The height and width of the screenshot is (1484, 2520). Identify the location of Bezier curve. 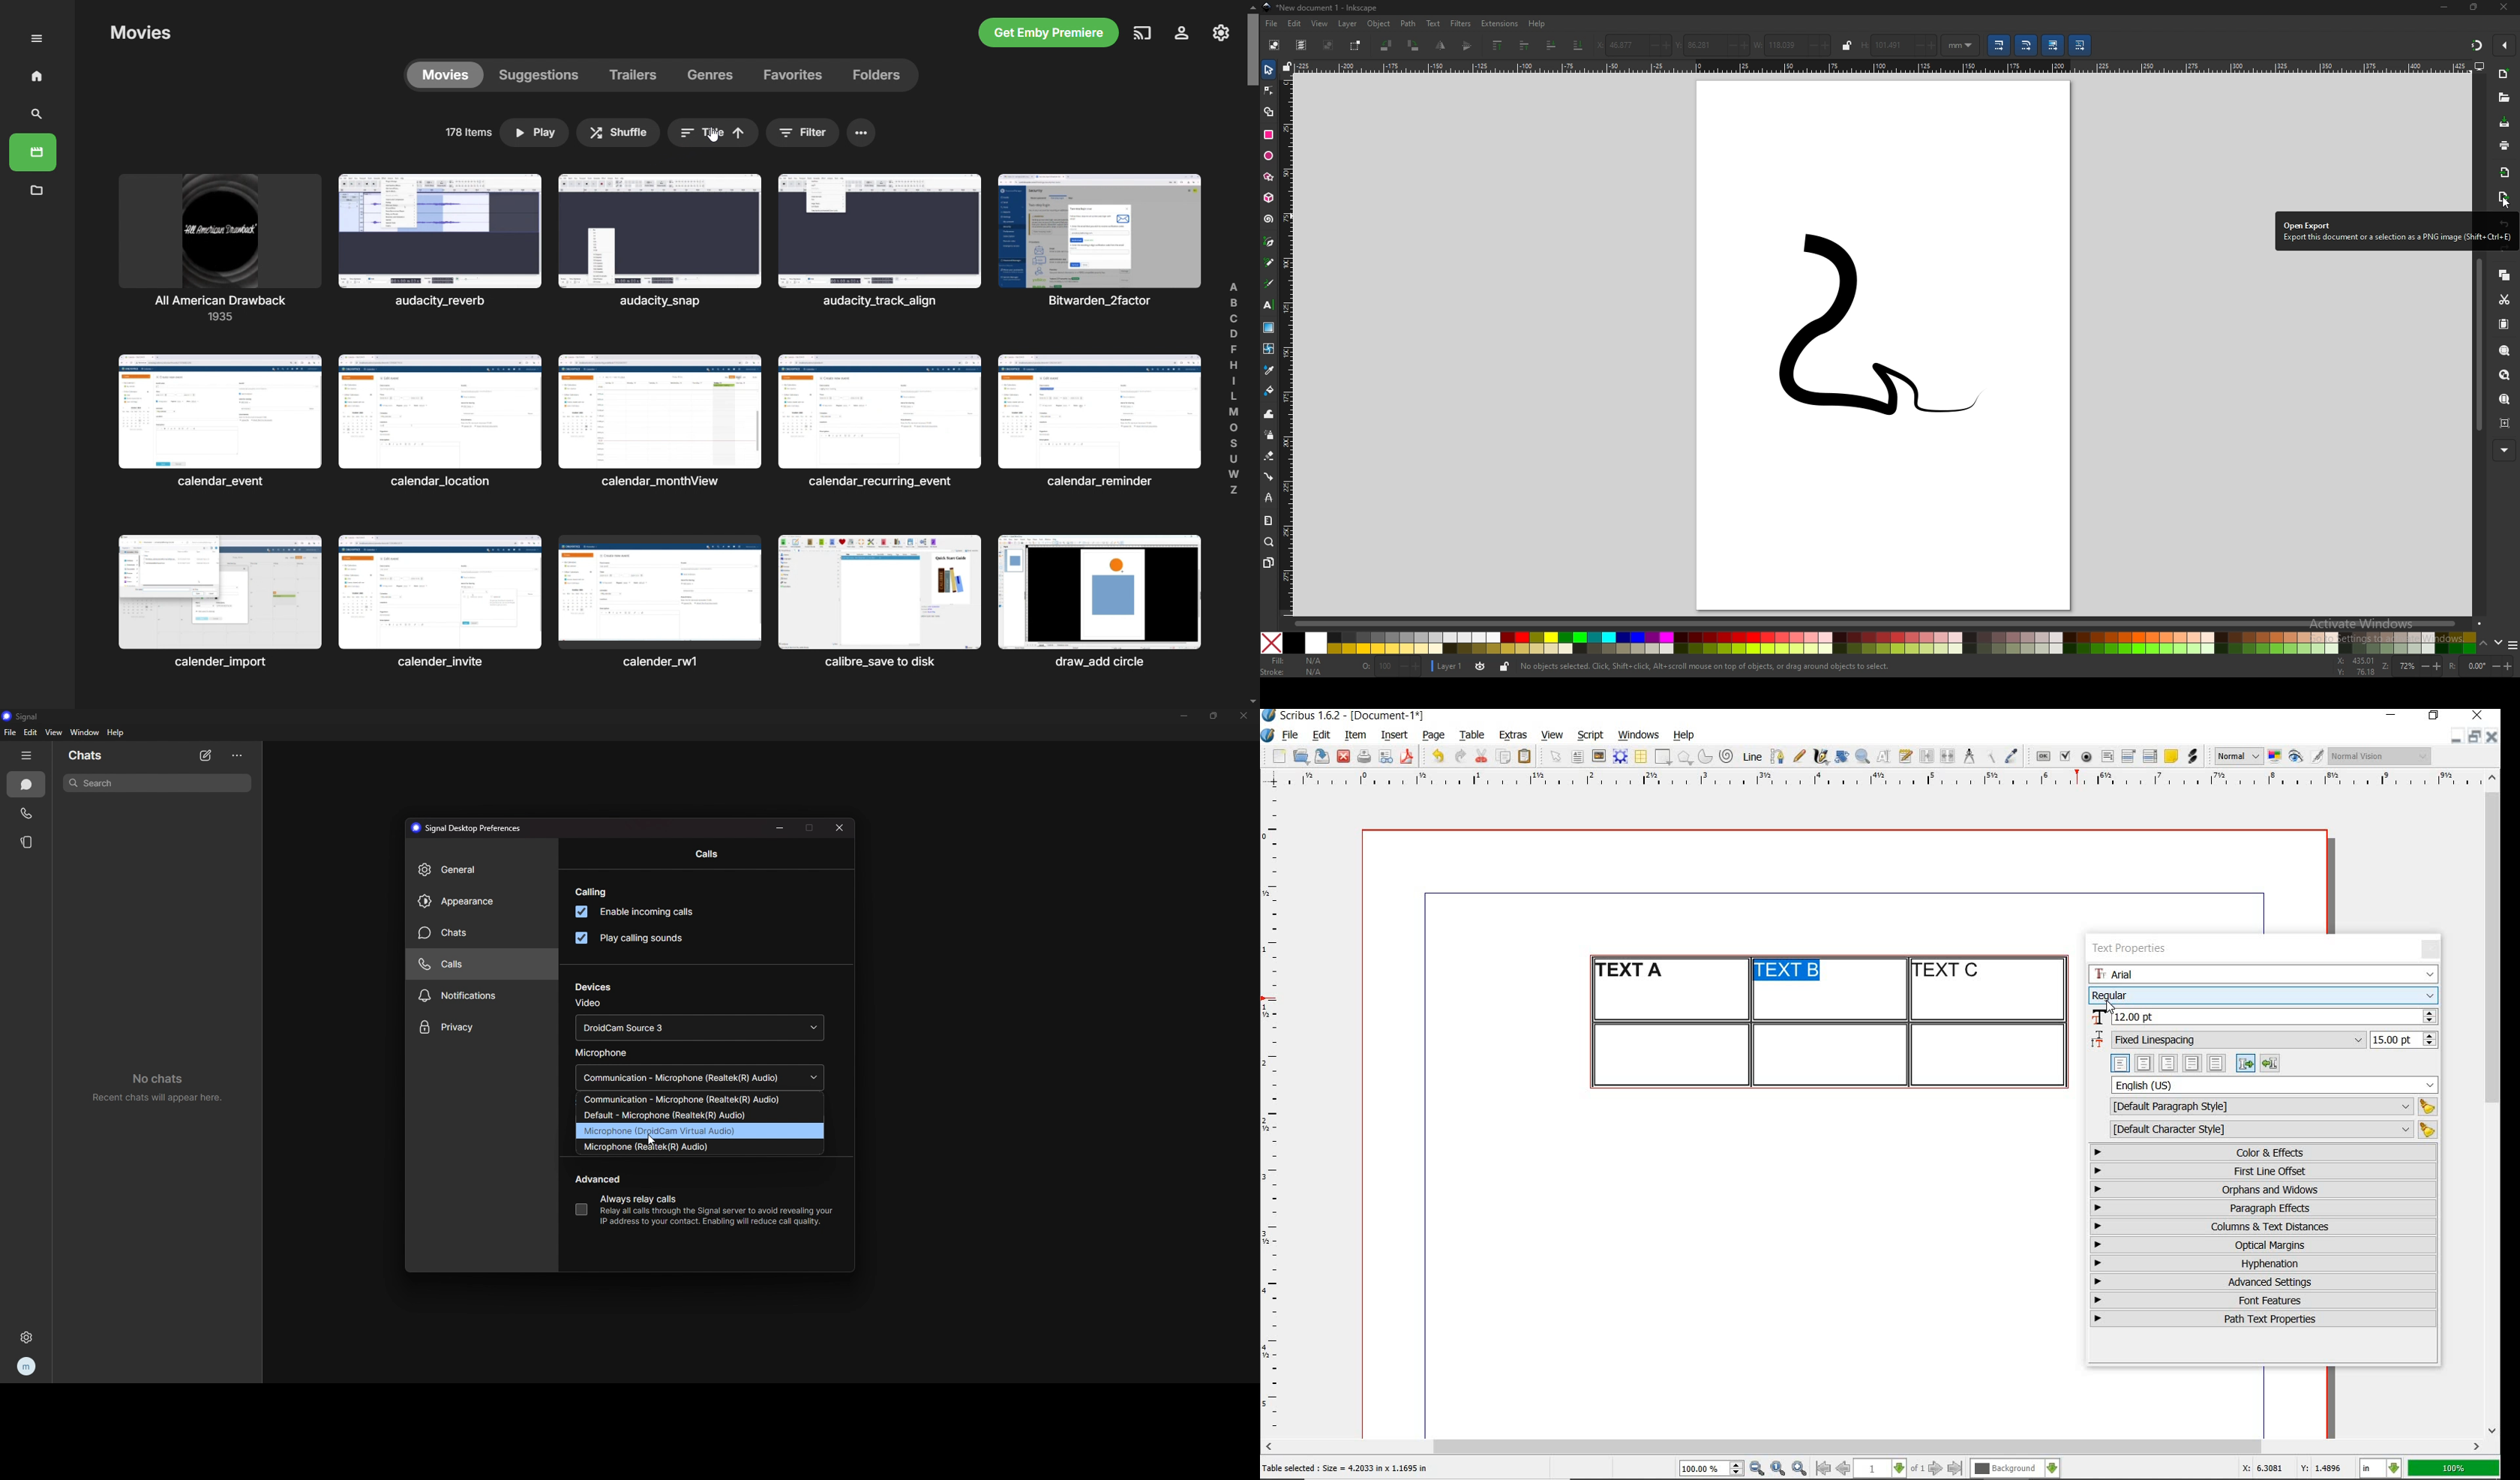
(1776, 756).